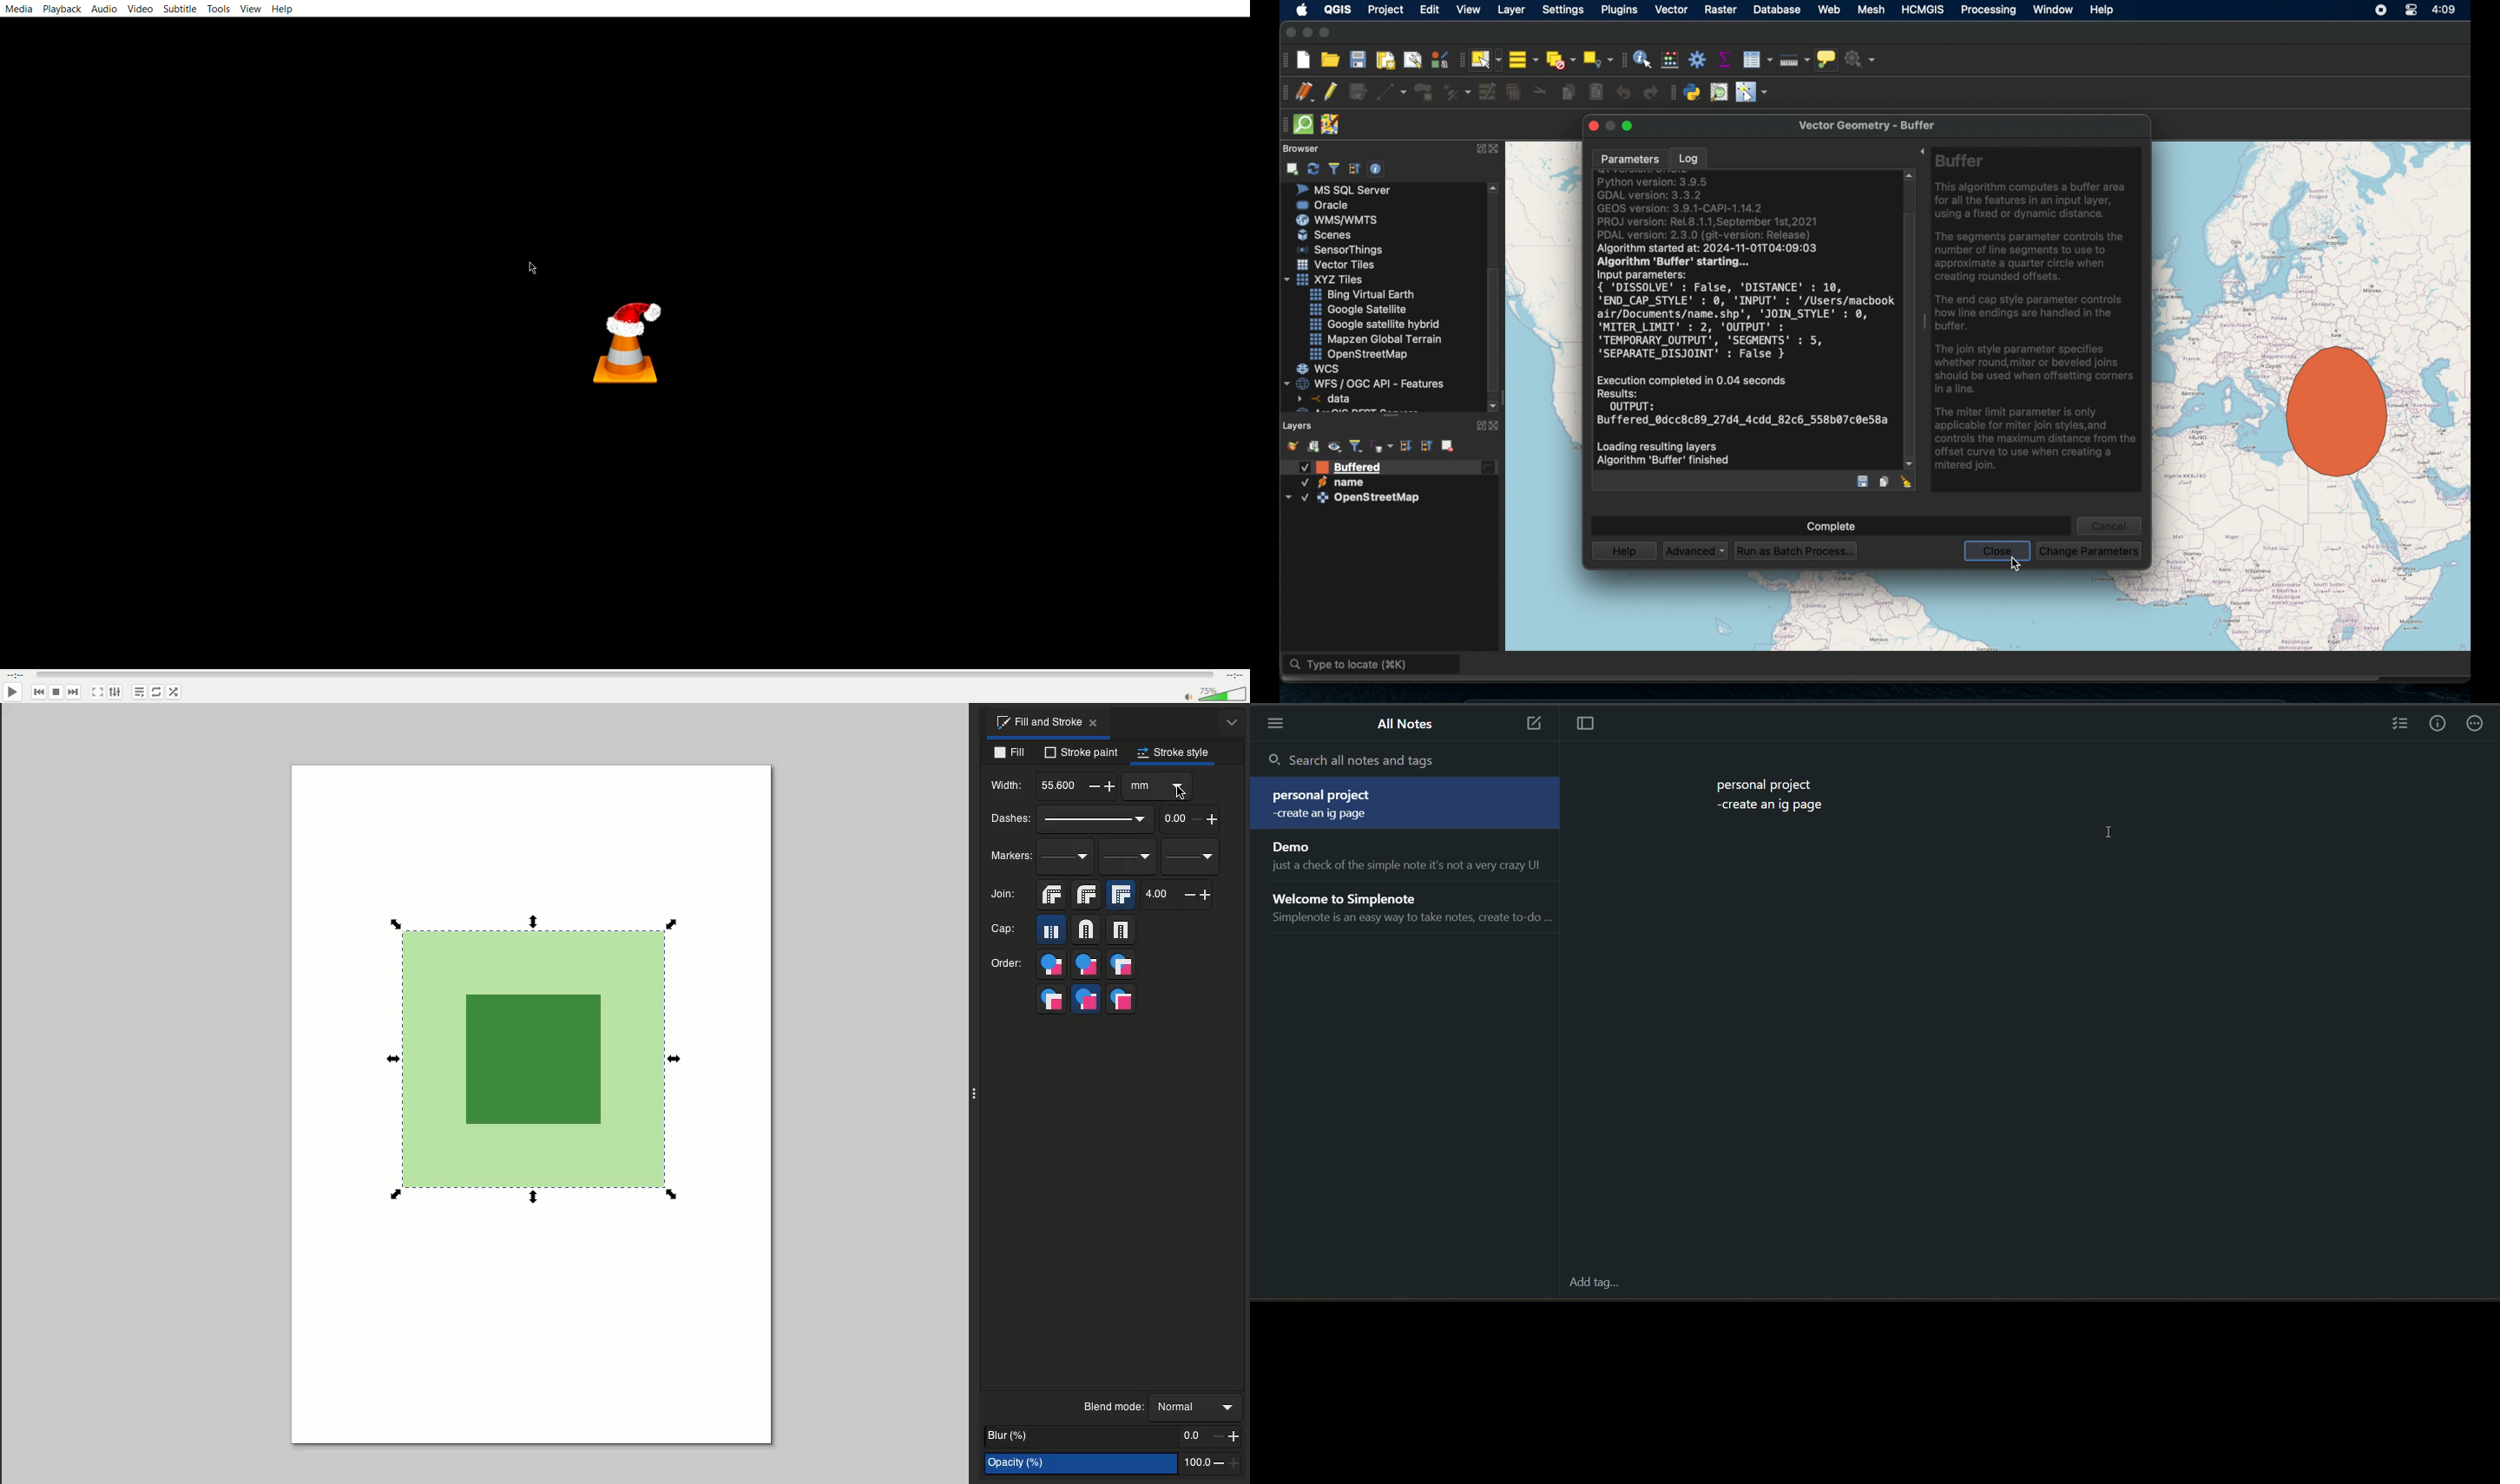 This screenshot has width=2520, height=1484. What do you see at coordinates (1724, 59) in the screenshot?
I see `show statistical summary` at bounding box center [1724, 59].